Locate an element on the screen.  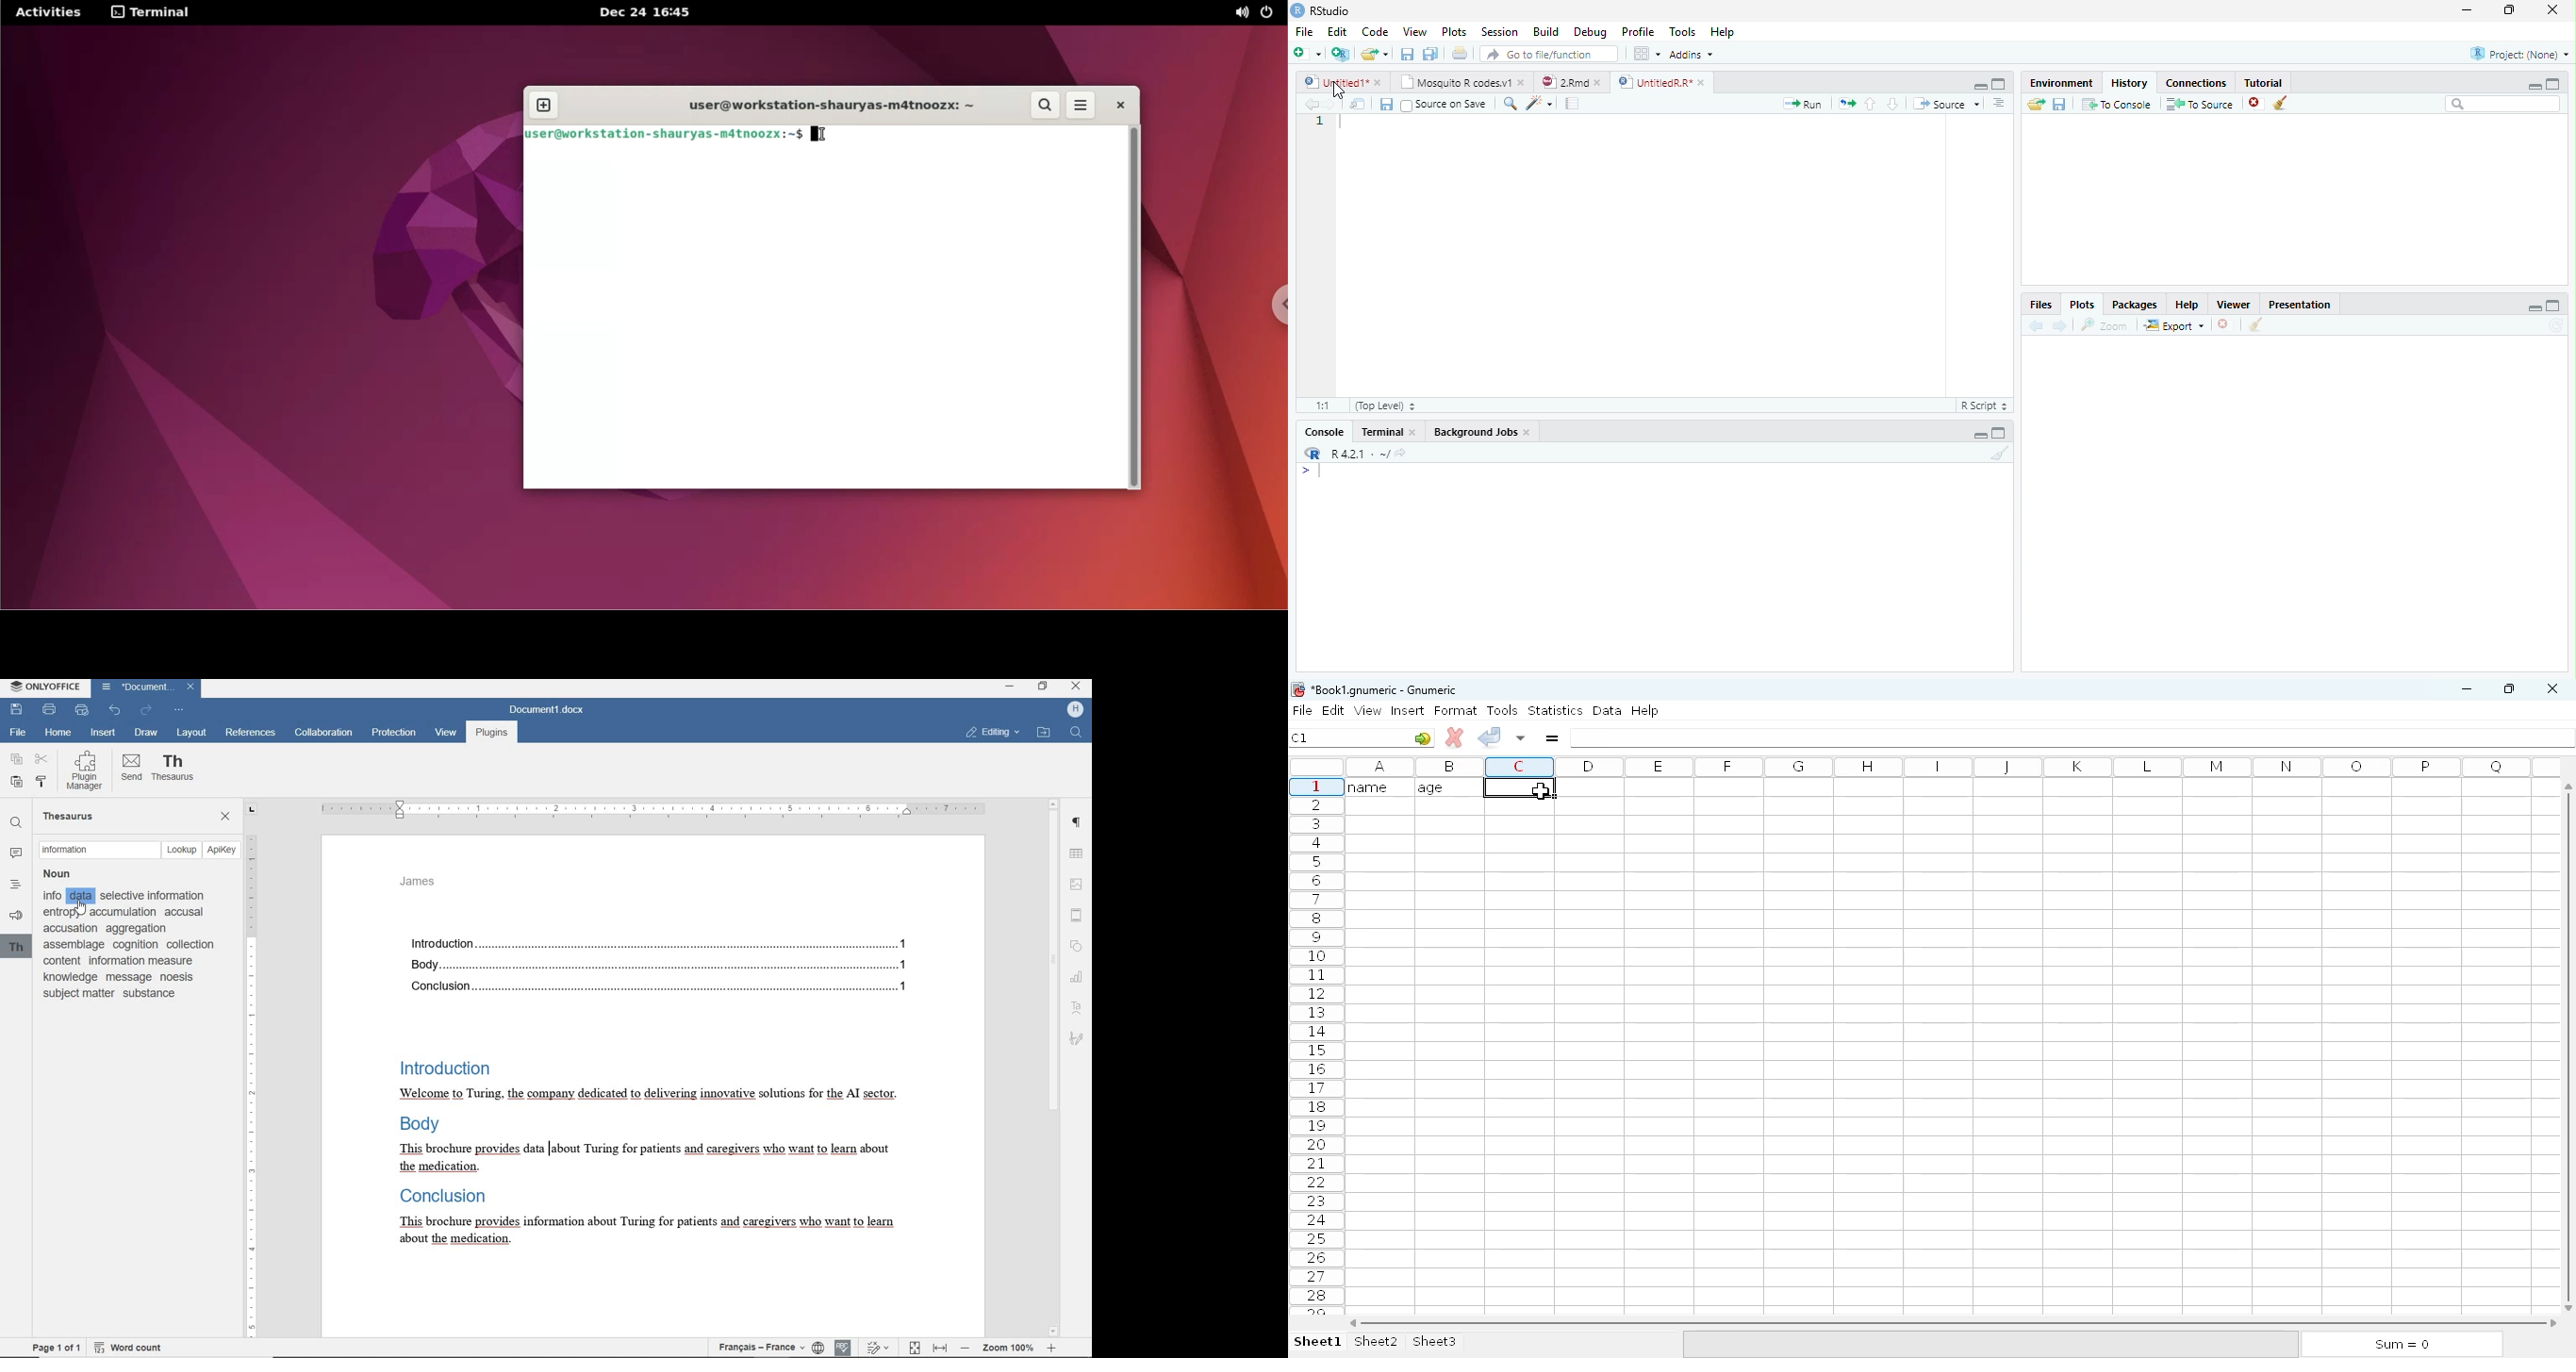
Source on save is located at coordinates (1445, 104).